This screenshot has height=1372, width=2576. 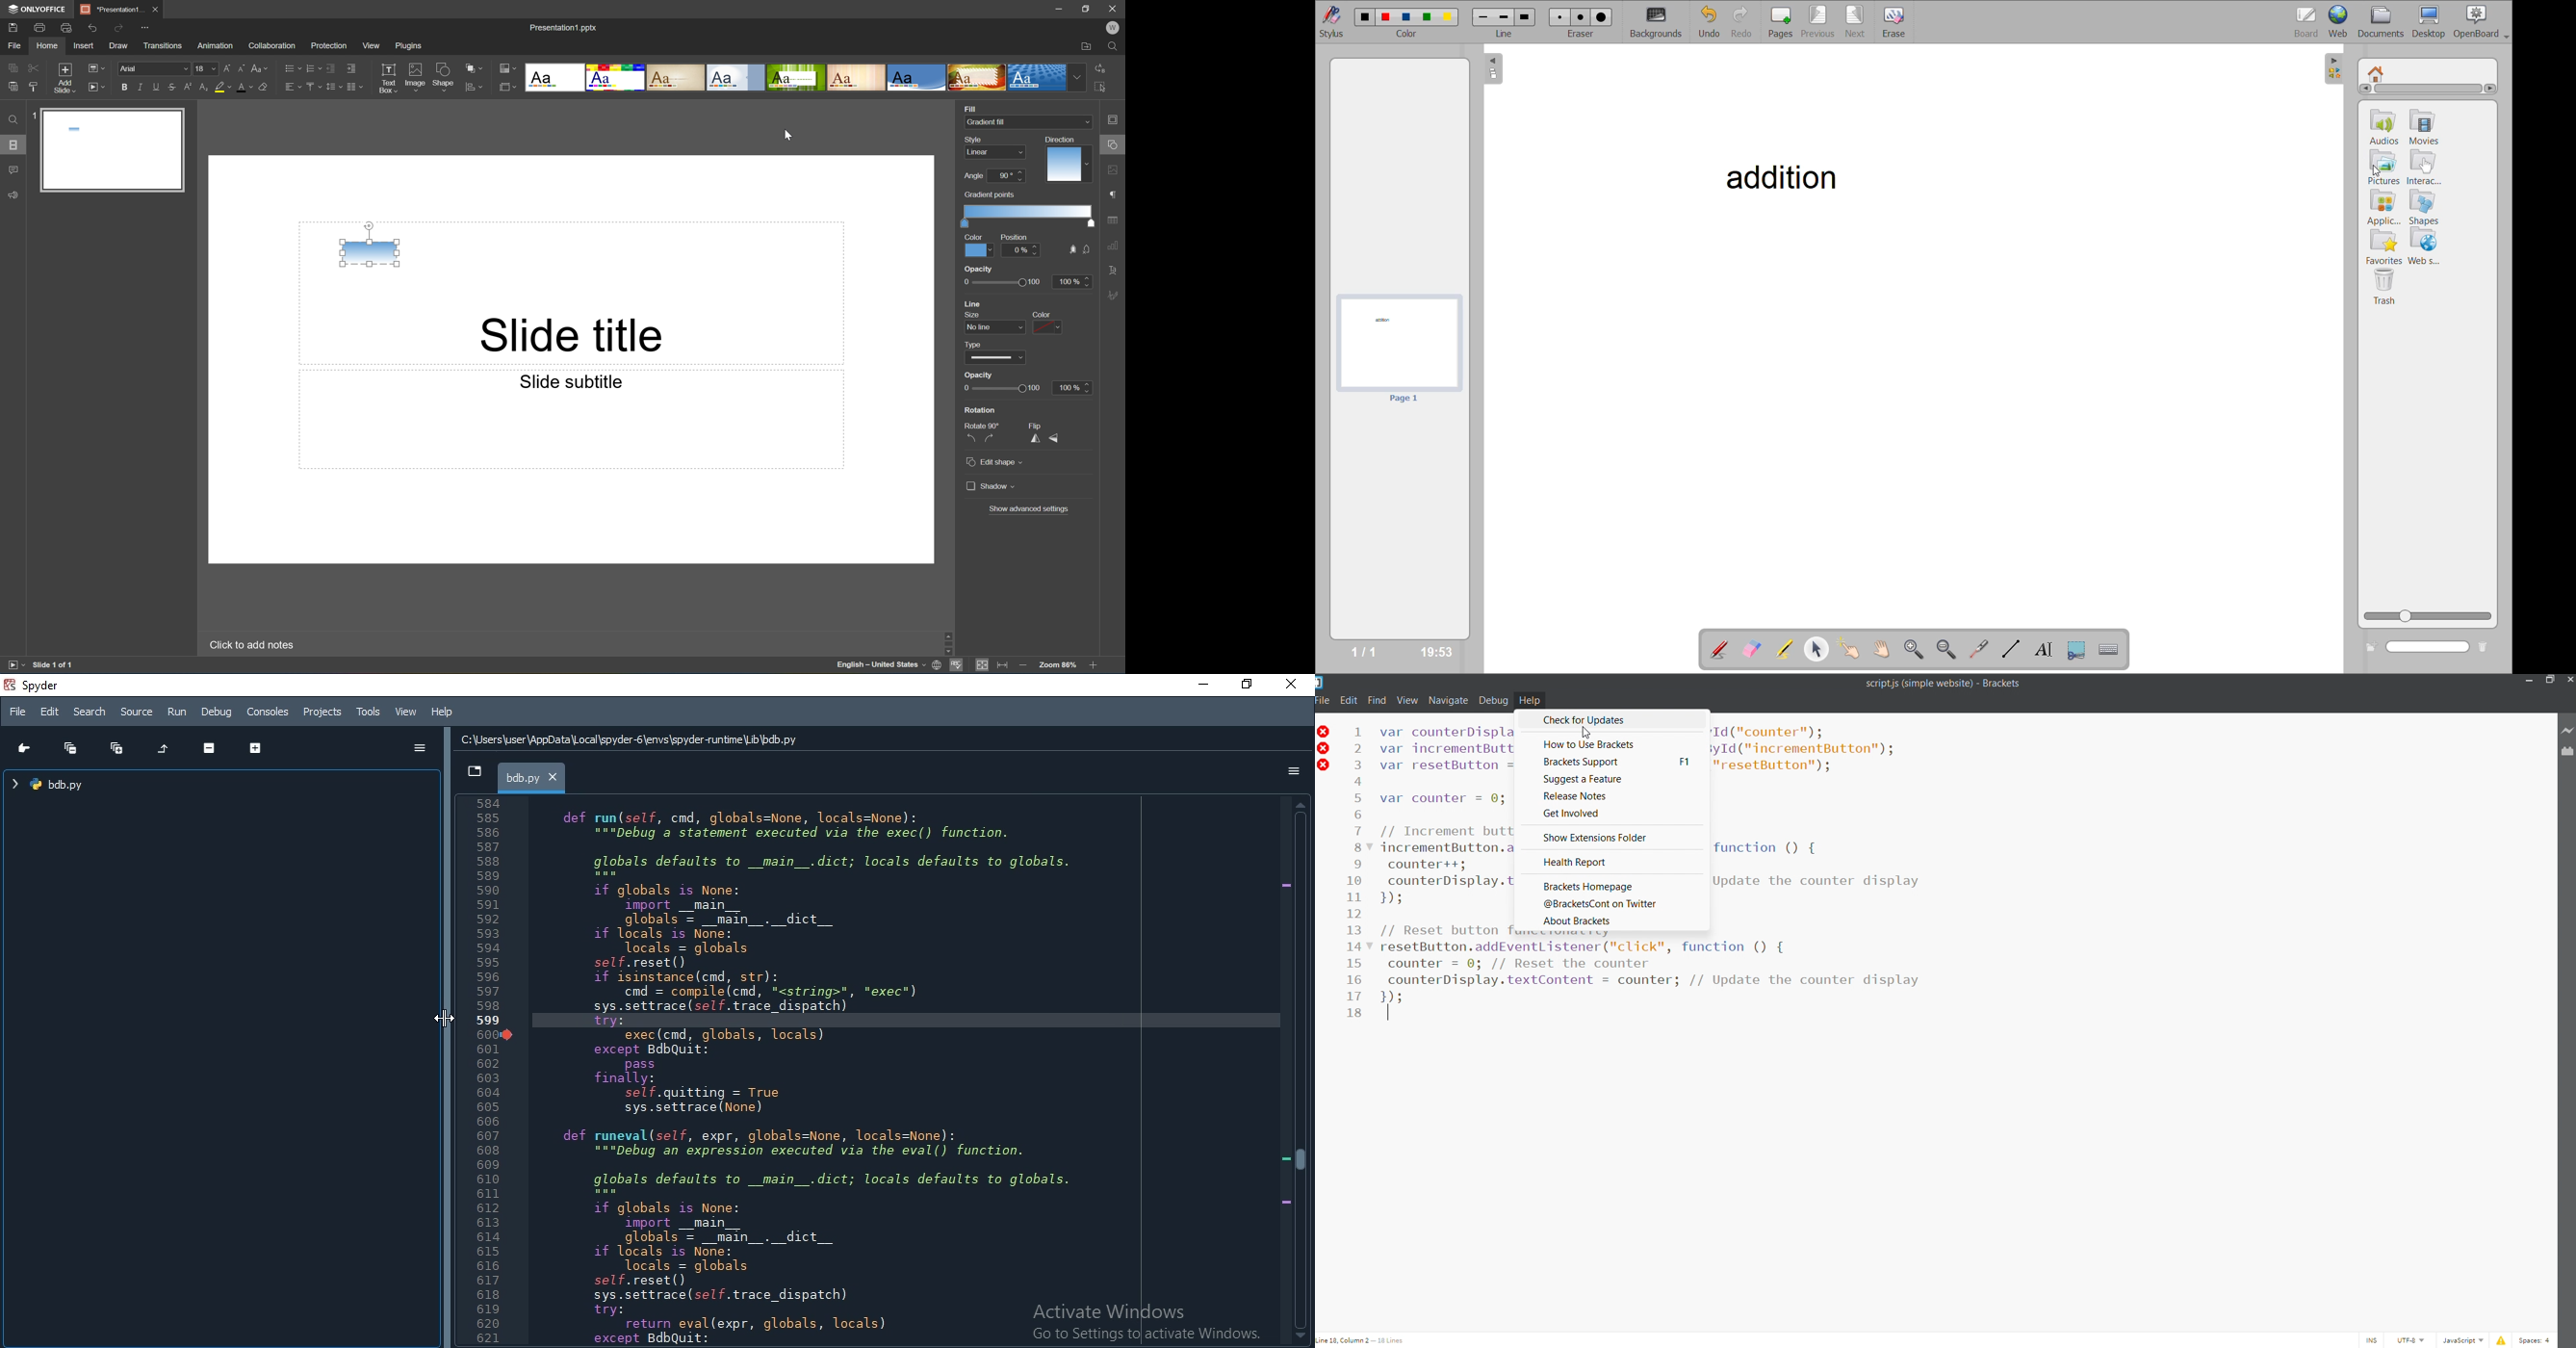 I want to click on Edit, so click(x=51, y=713).